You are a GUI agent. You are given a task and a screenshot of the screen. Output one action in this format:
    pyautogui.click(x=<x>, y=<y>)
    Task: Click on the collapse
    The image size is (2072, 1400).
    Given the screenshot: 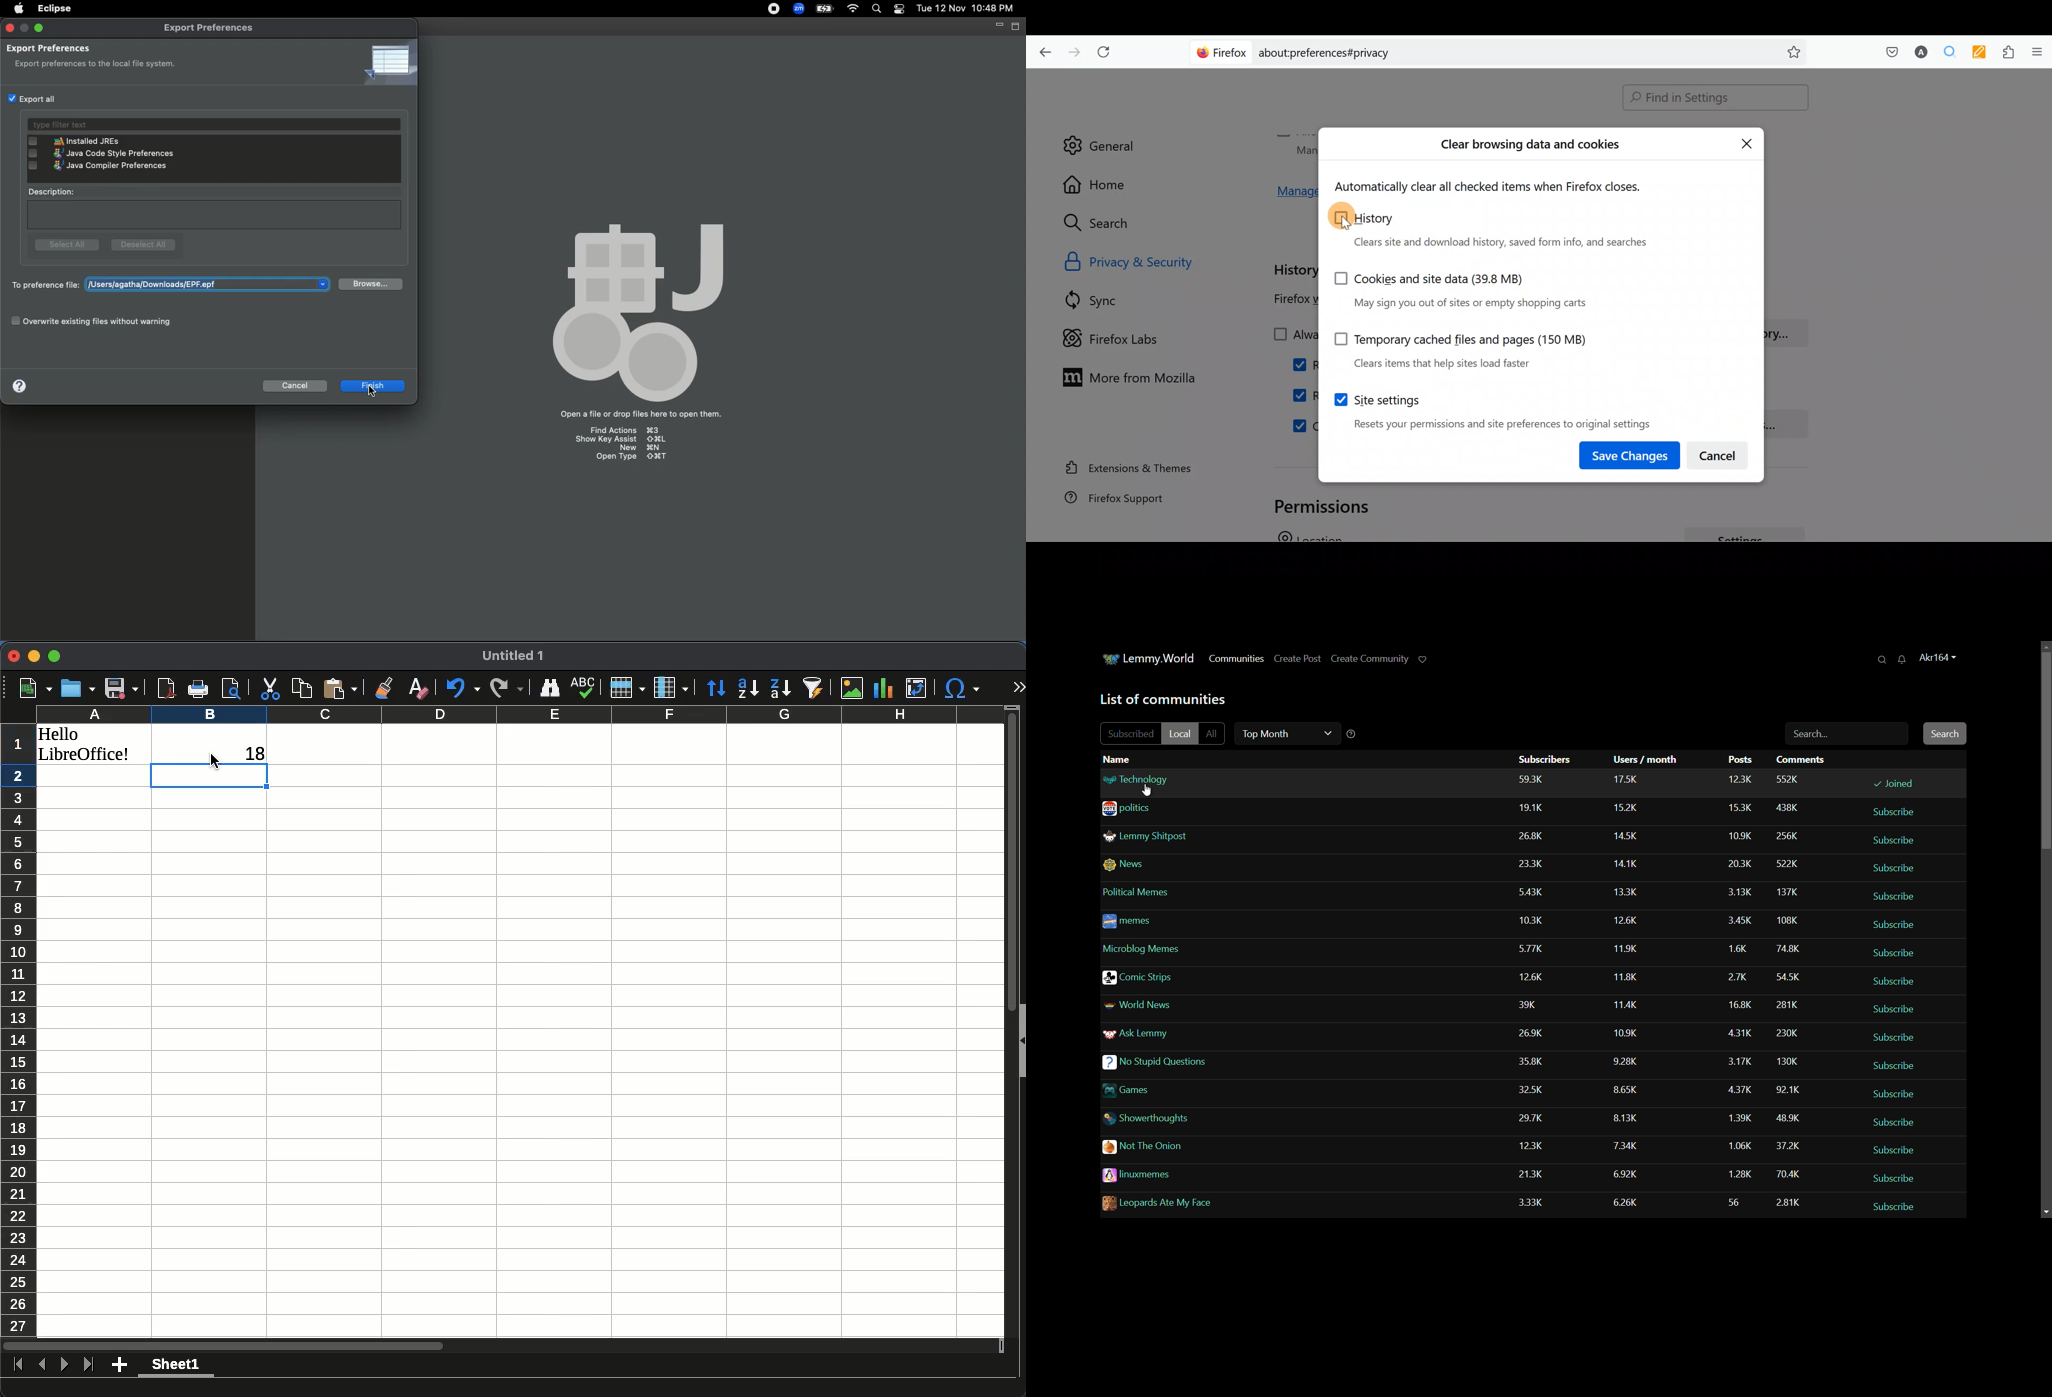 What is the action you would take?
    pyautogui.click(x=1020, y=1042)
    